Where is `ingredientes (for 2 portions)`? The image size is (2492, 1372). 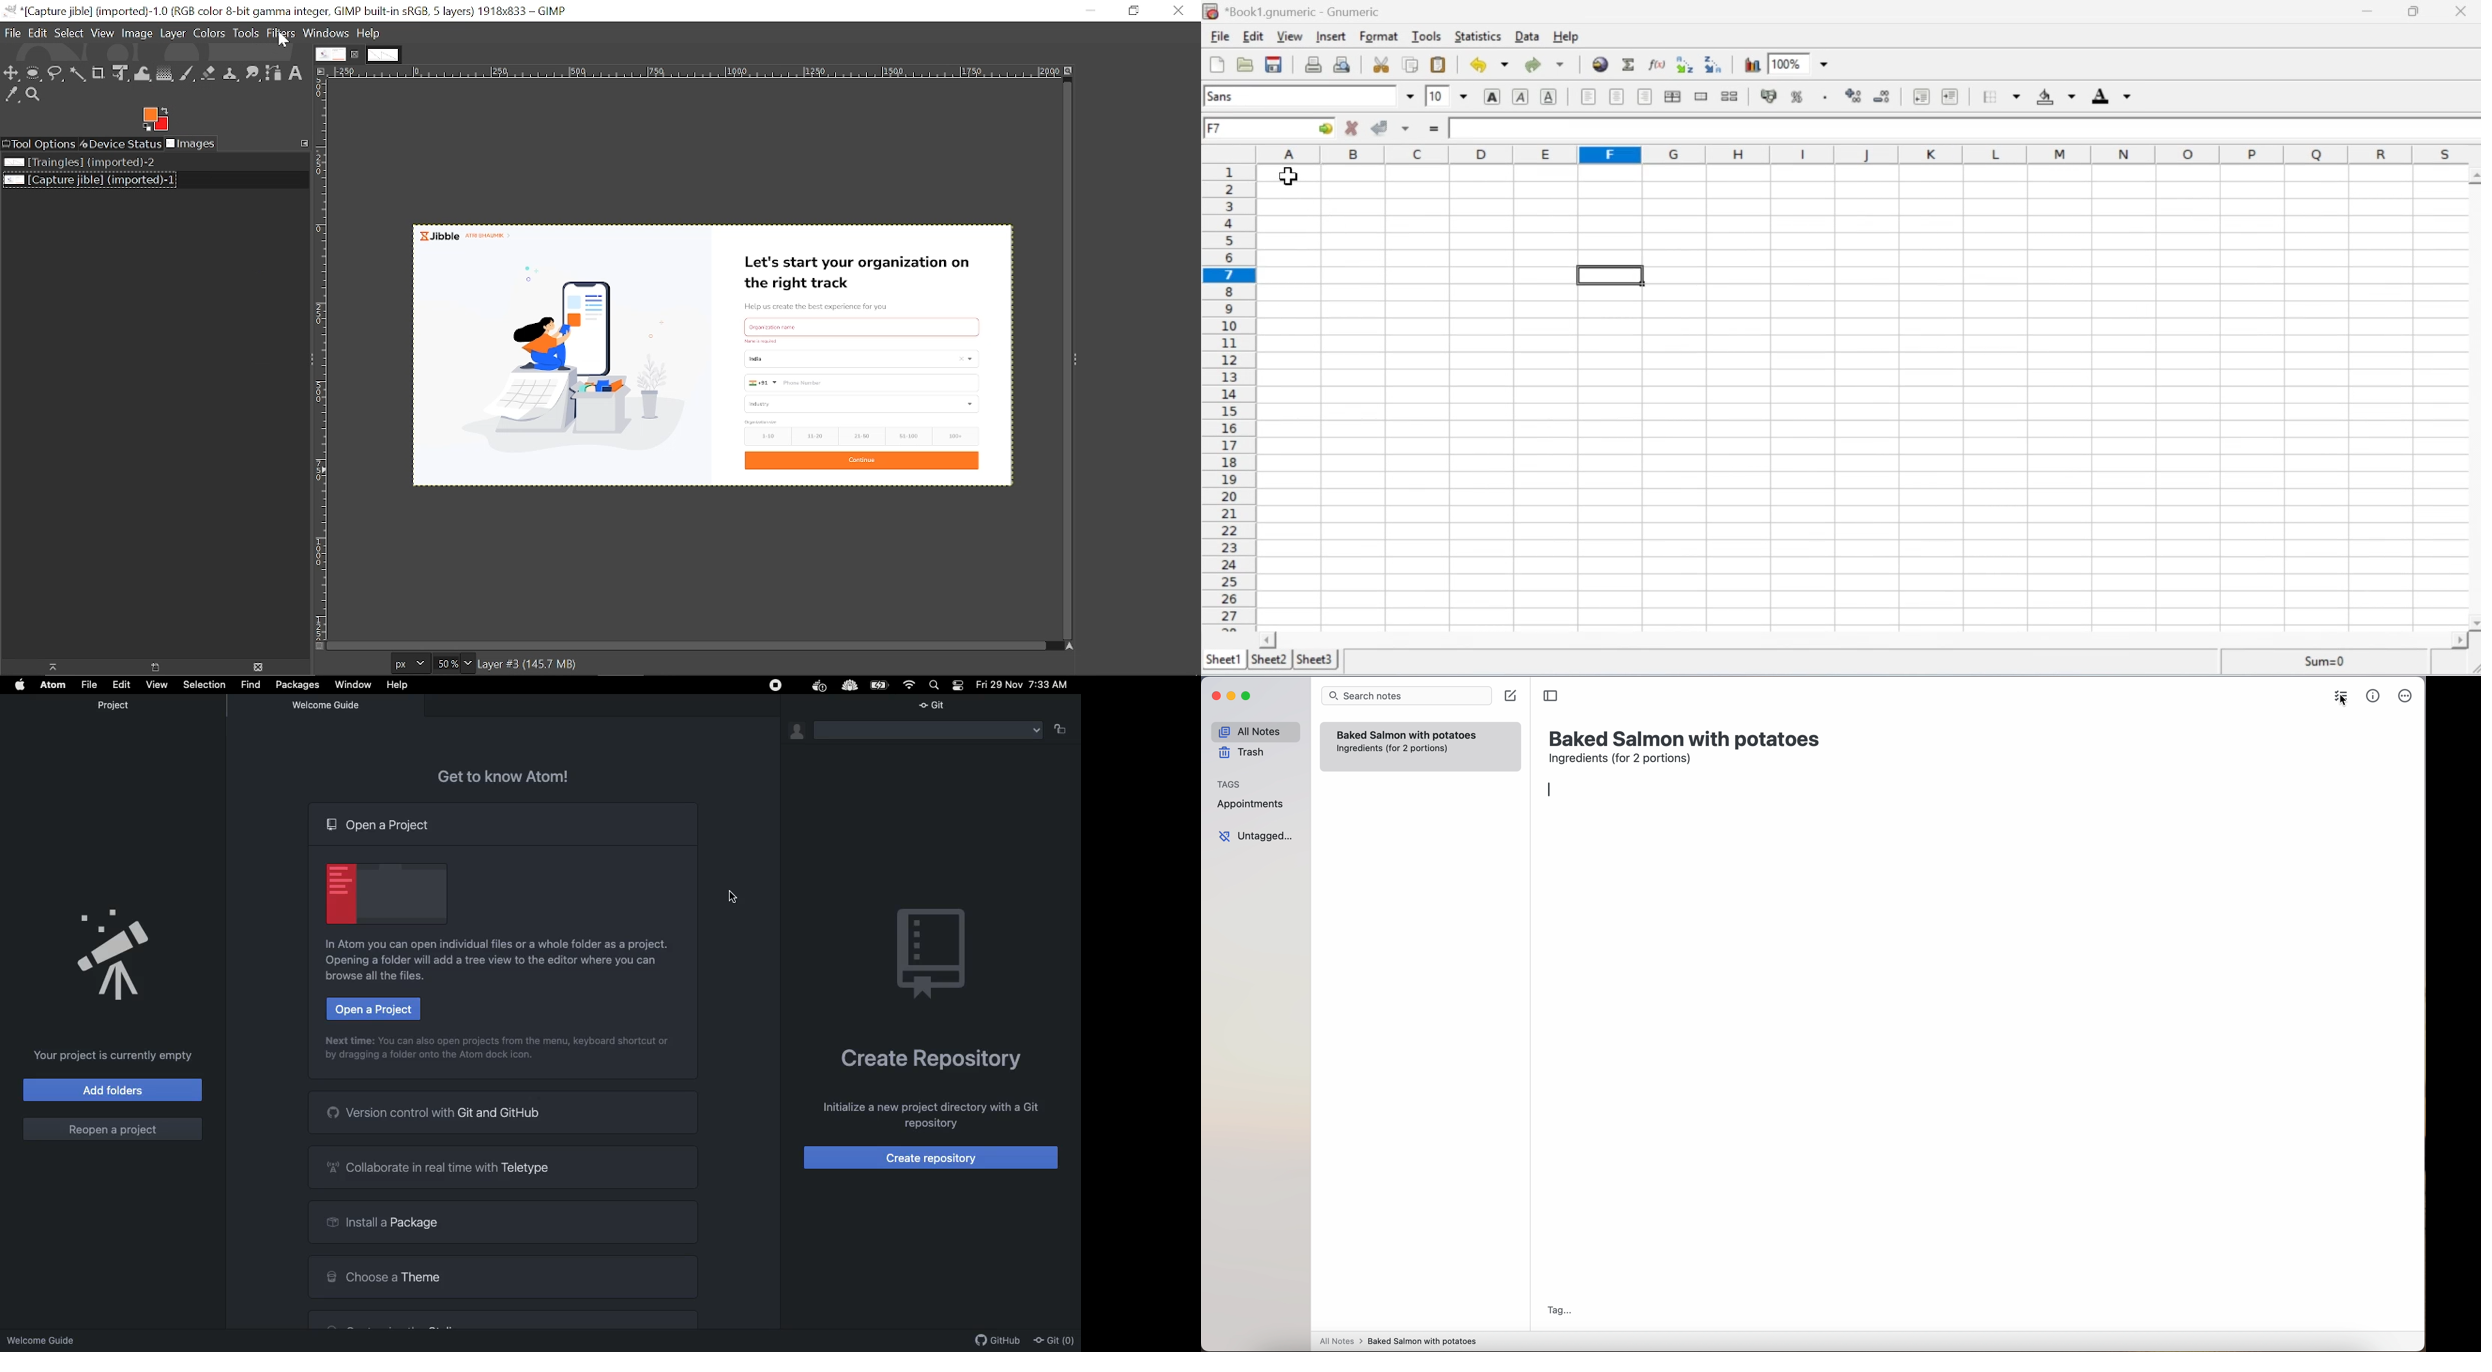
ingredientes (for 2 portions) is located at coordinates (1393, 749).